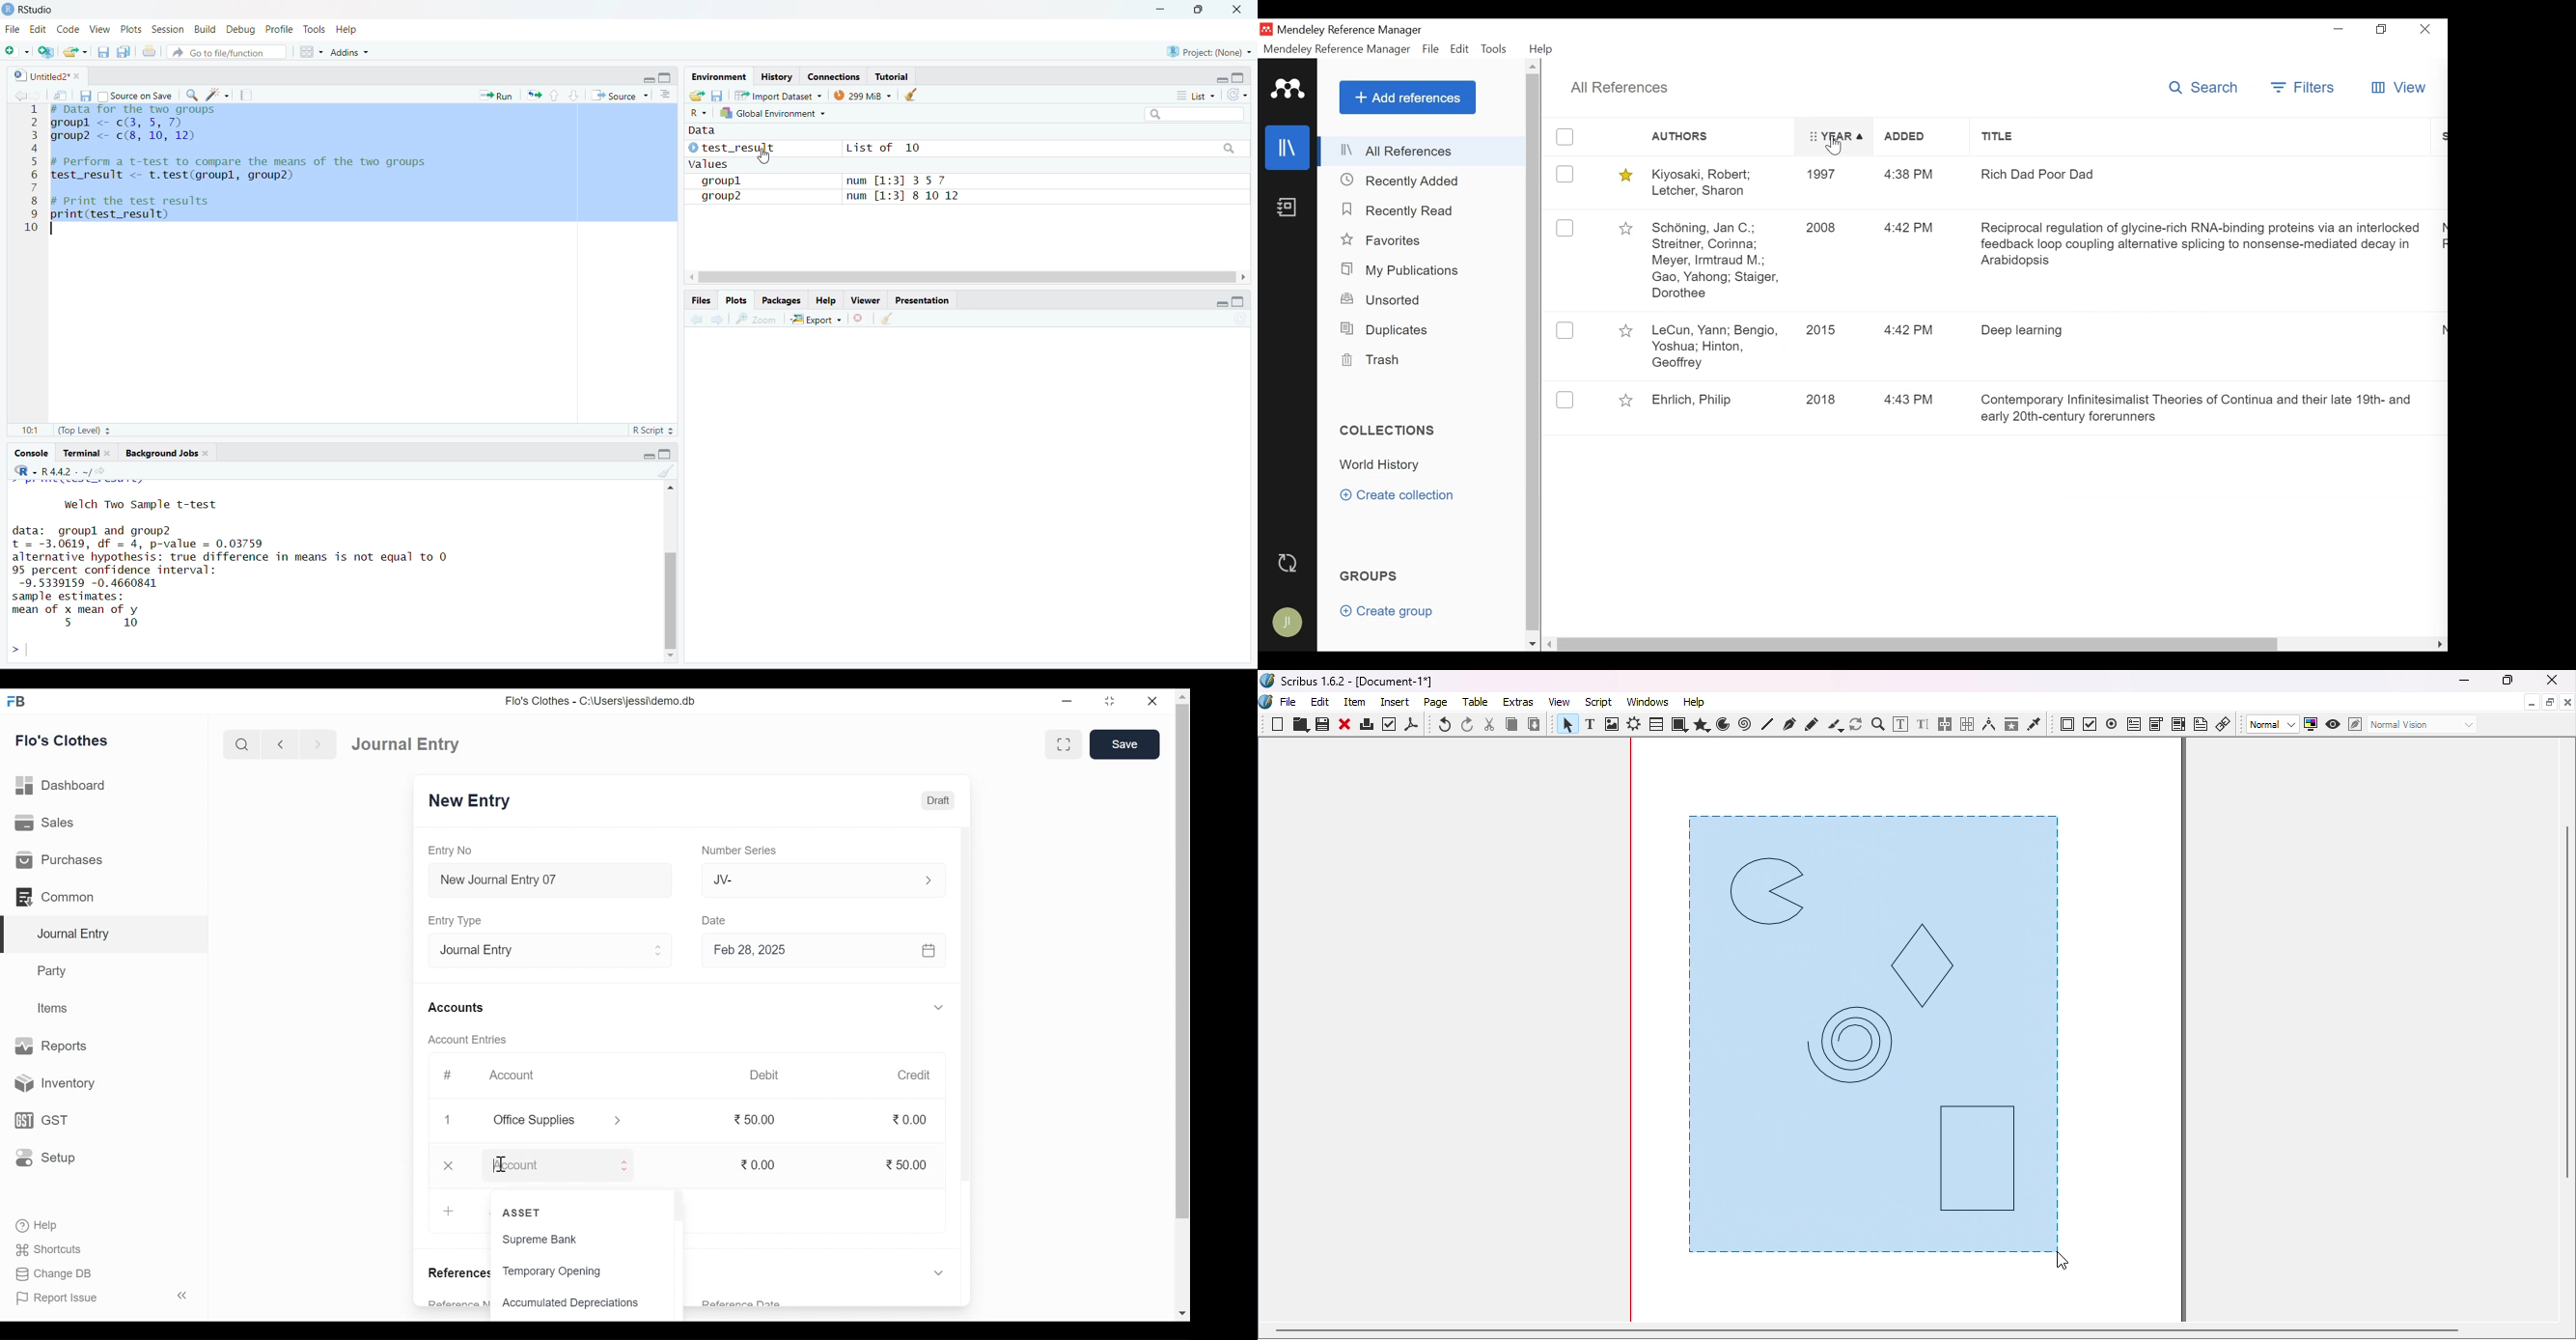  Describe the element at coordinates (45, 1156) in the screenshot. I see `Setup` at that location.